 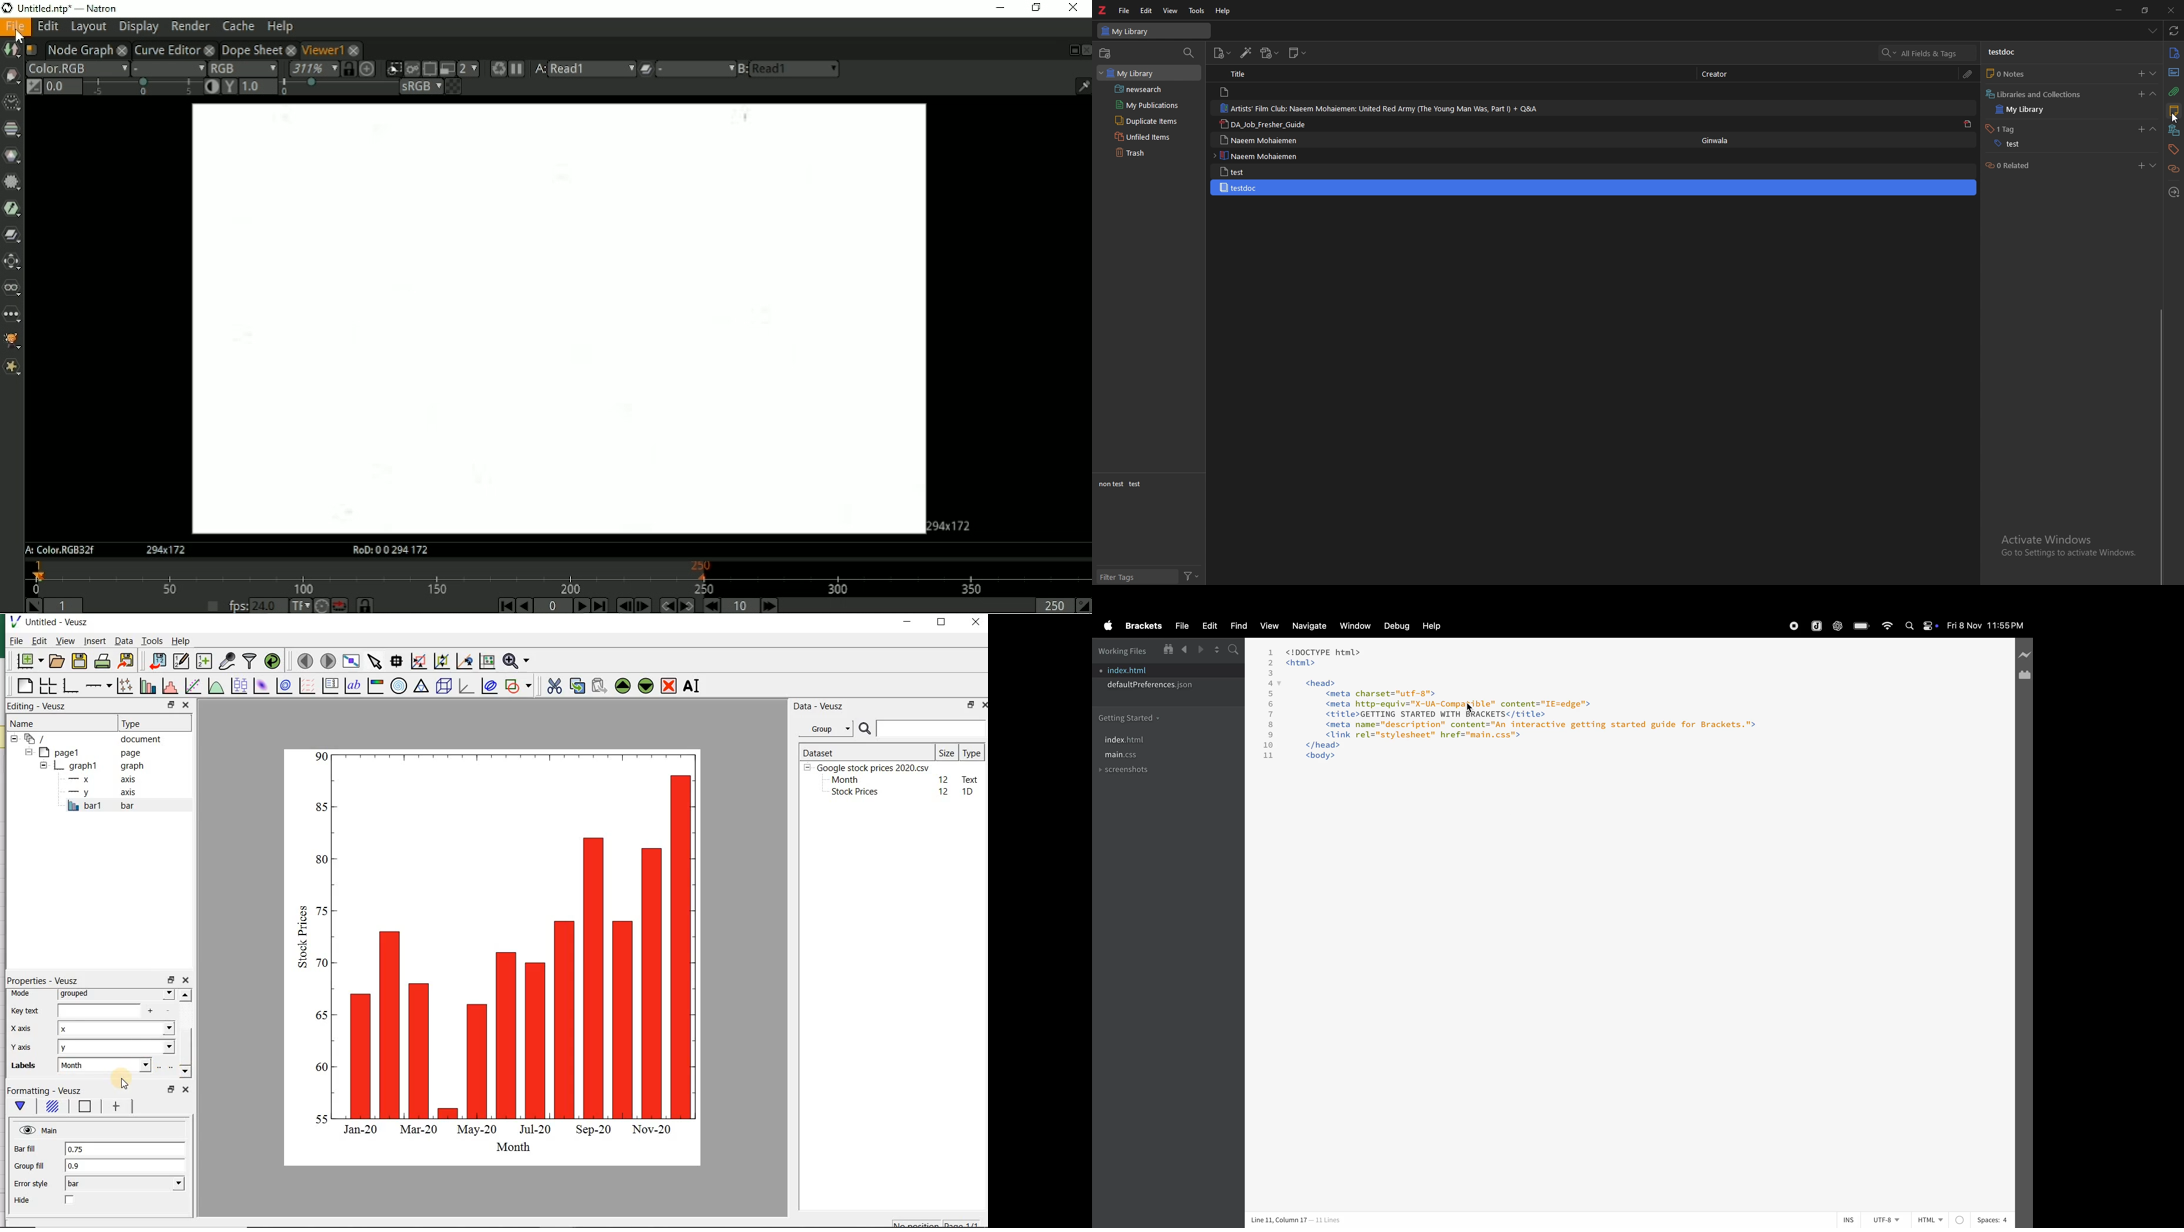 What do you see at coordinates (2153, 30) in the screenshot?
I see `list all tabs` at bounding box center [2153, 30].